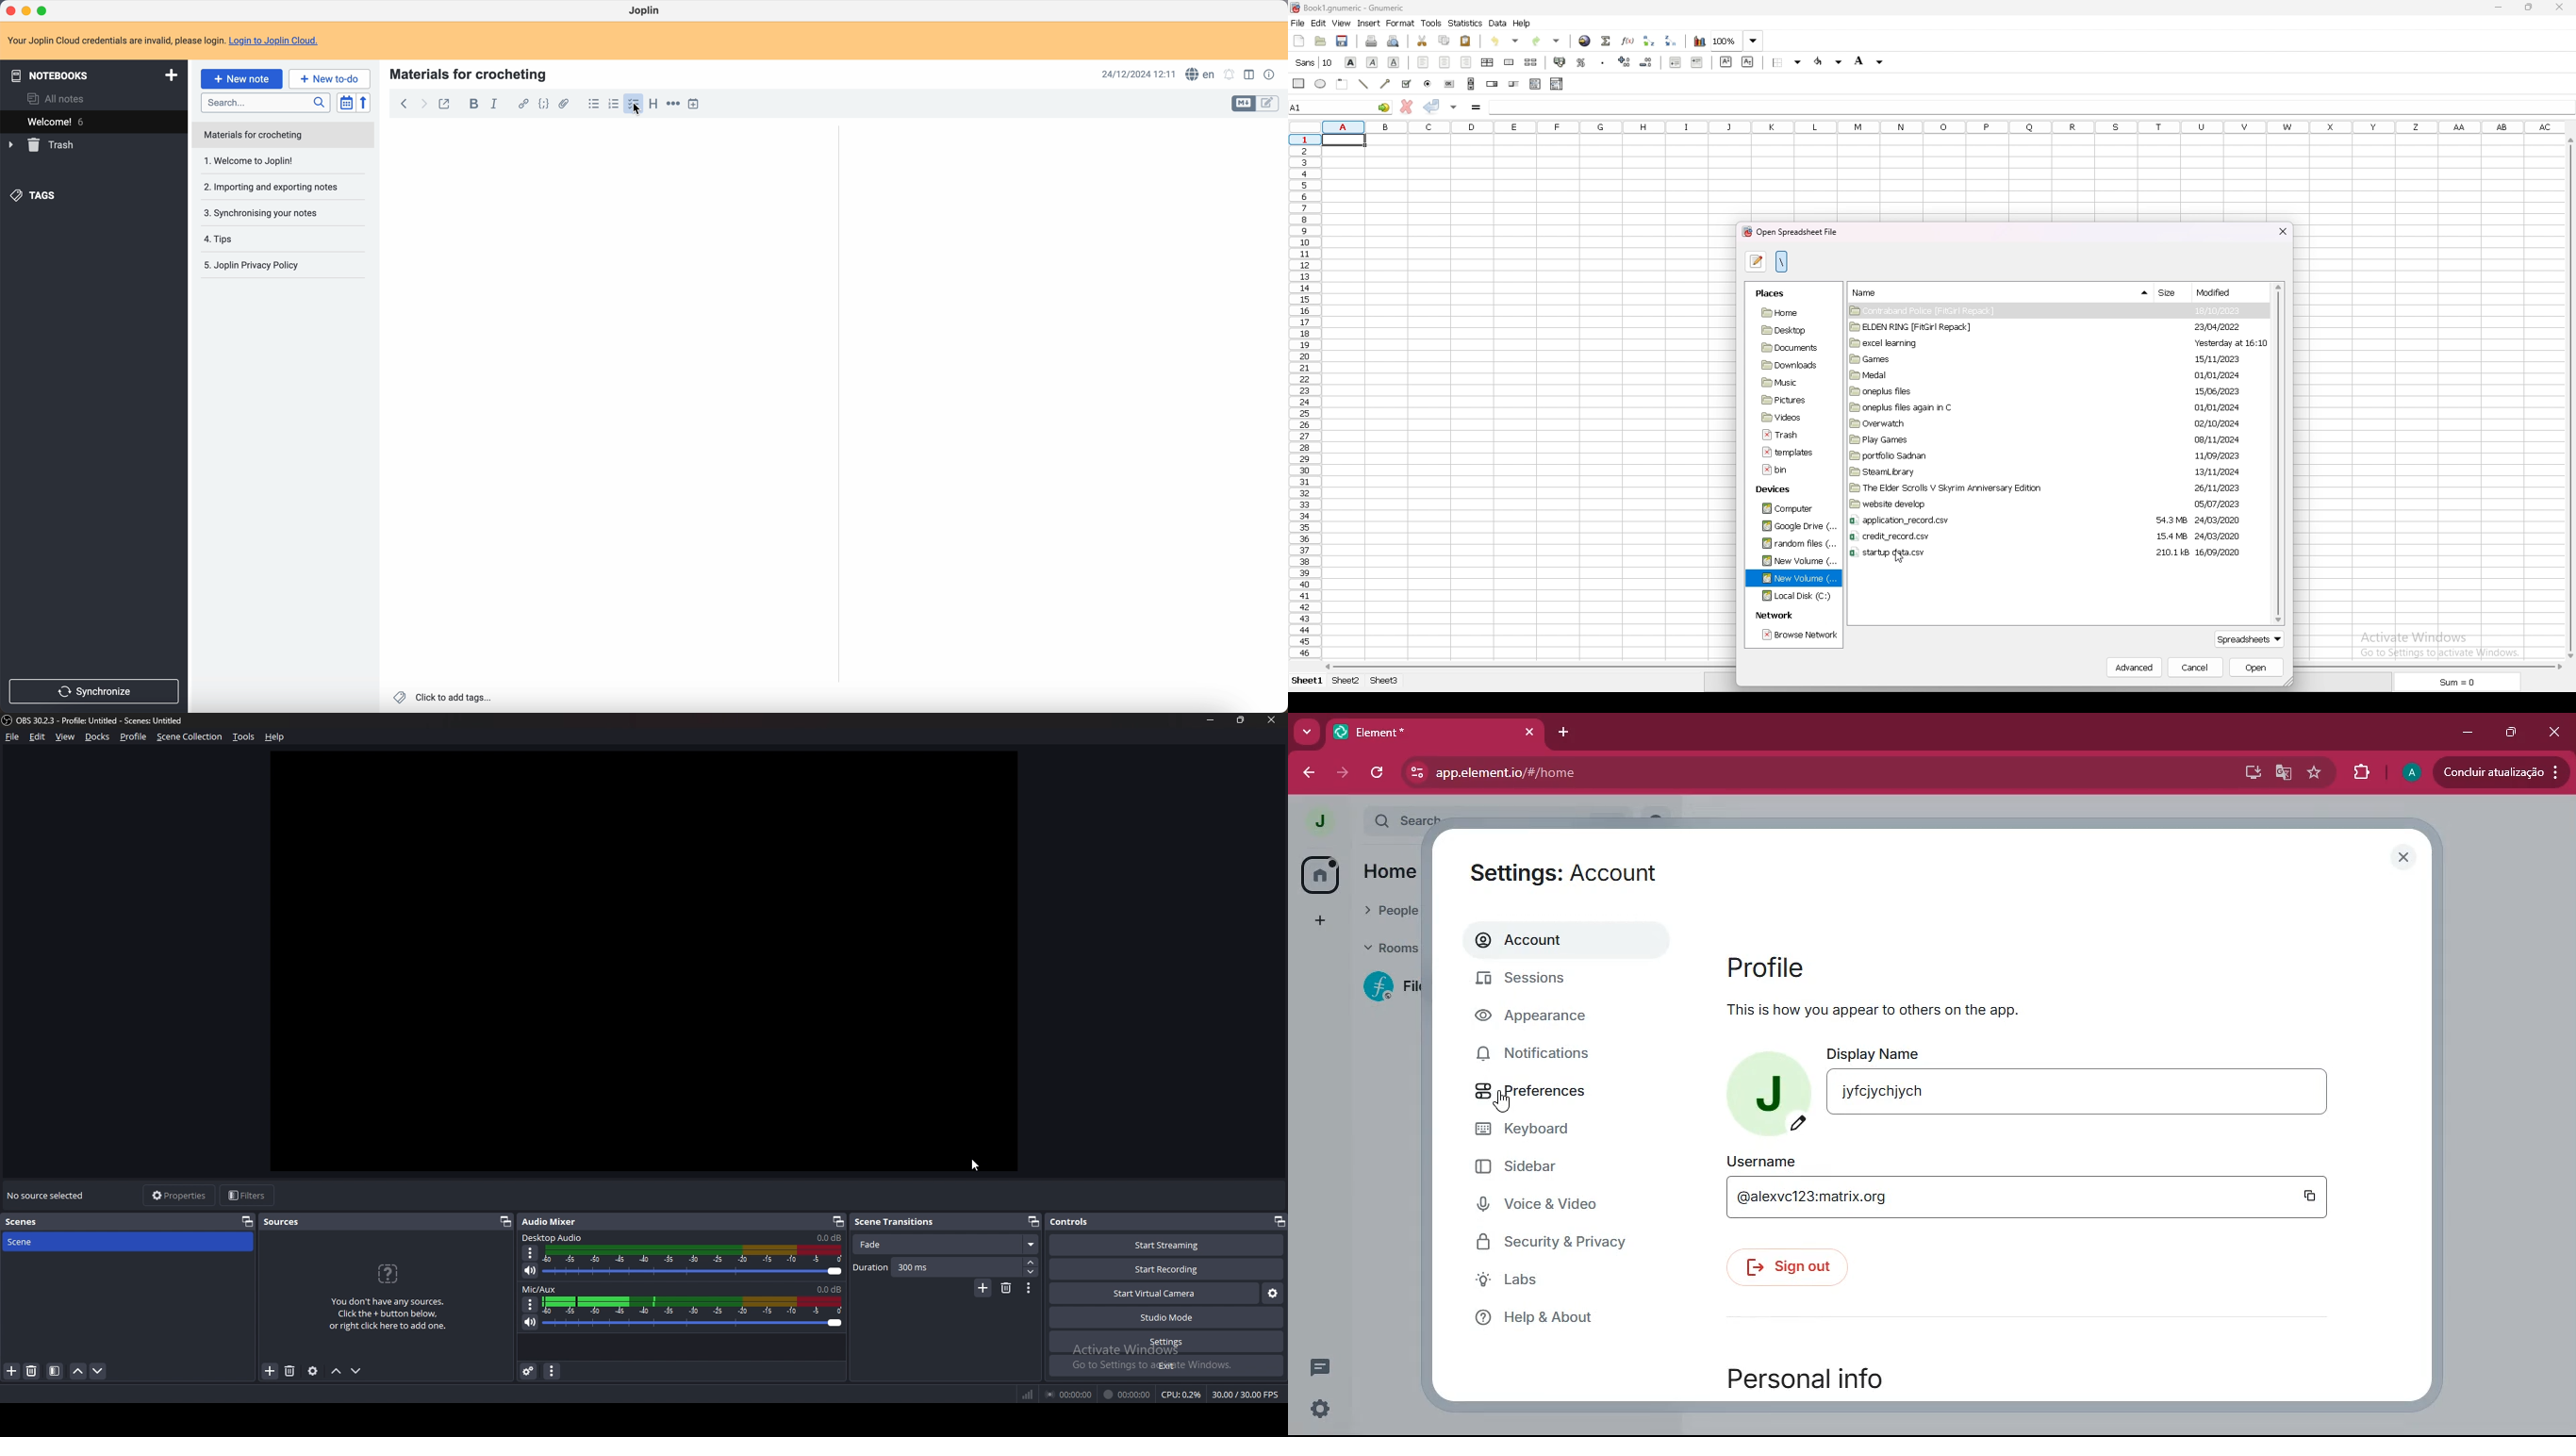 This screenshot has width=2576, height=1456. Describe the element at coordinates (66, 736) in the screenshot. I see `view` at that location.